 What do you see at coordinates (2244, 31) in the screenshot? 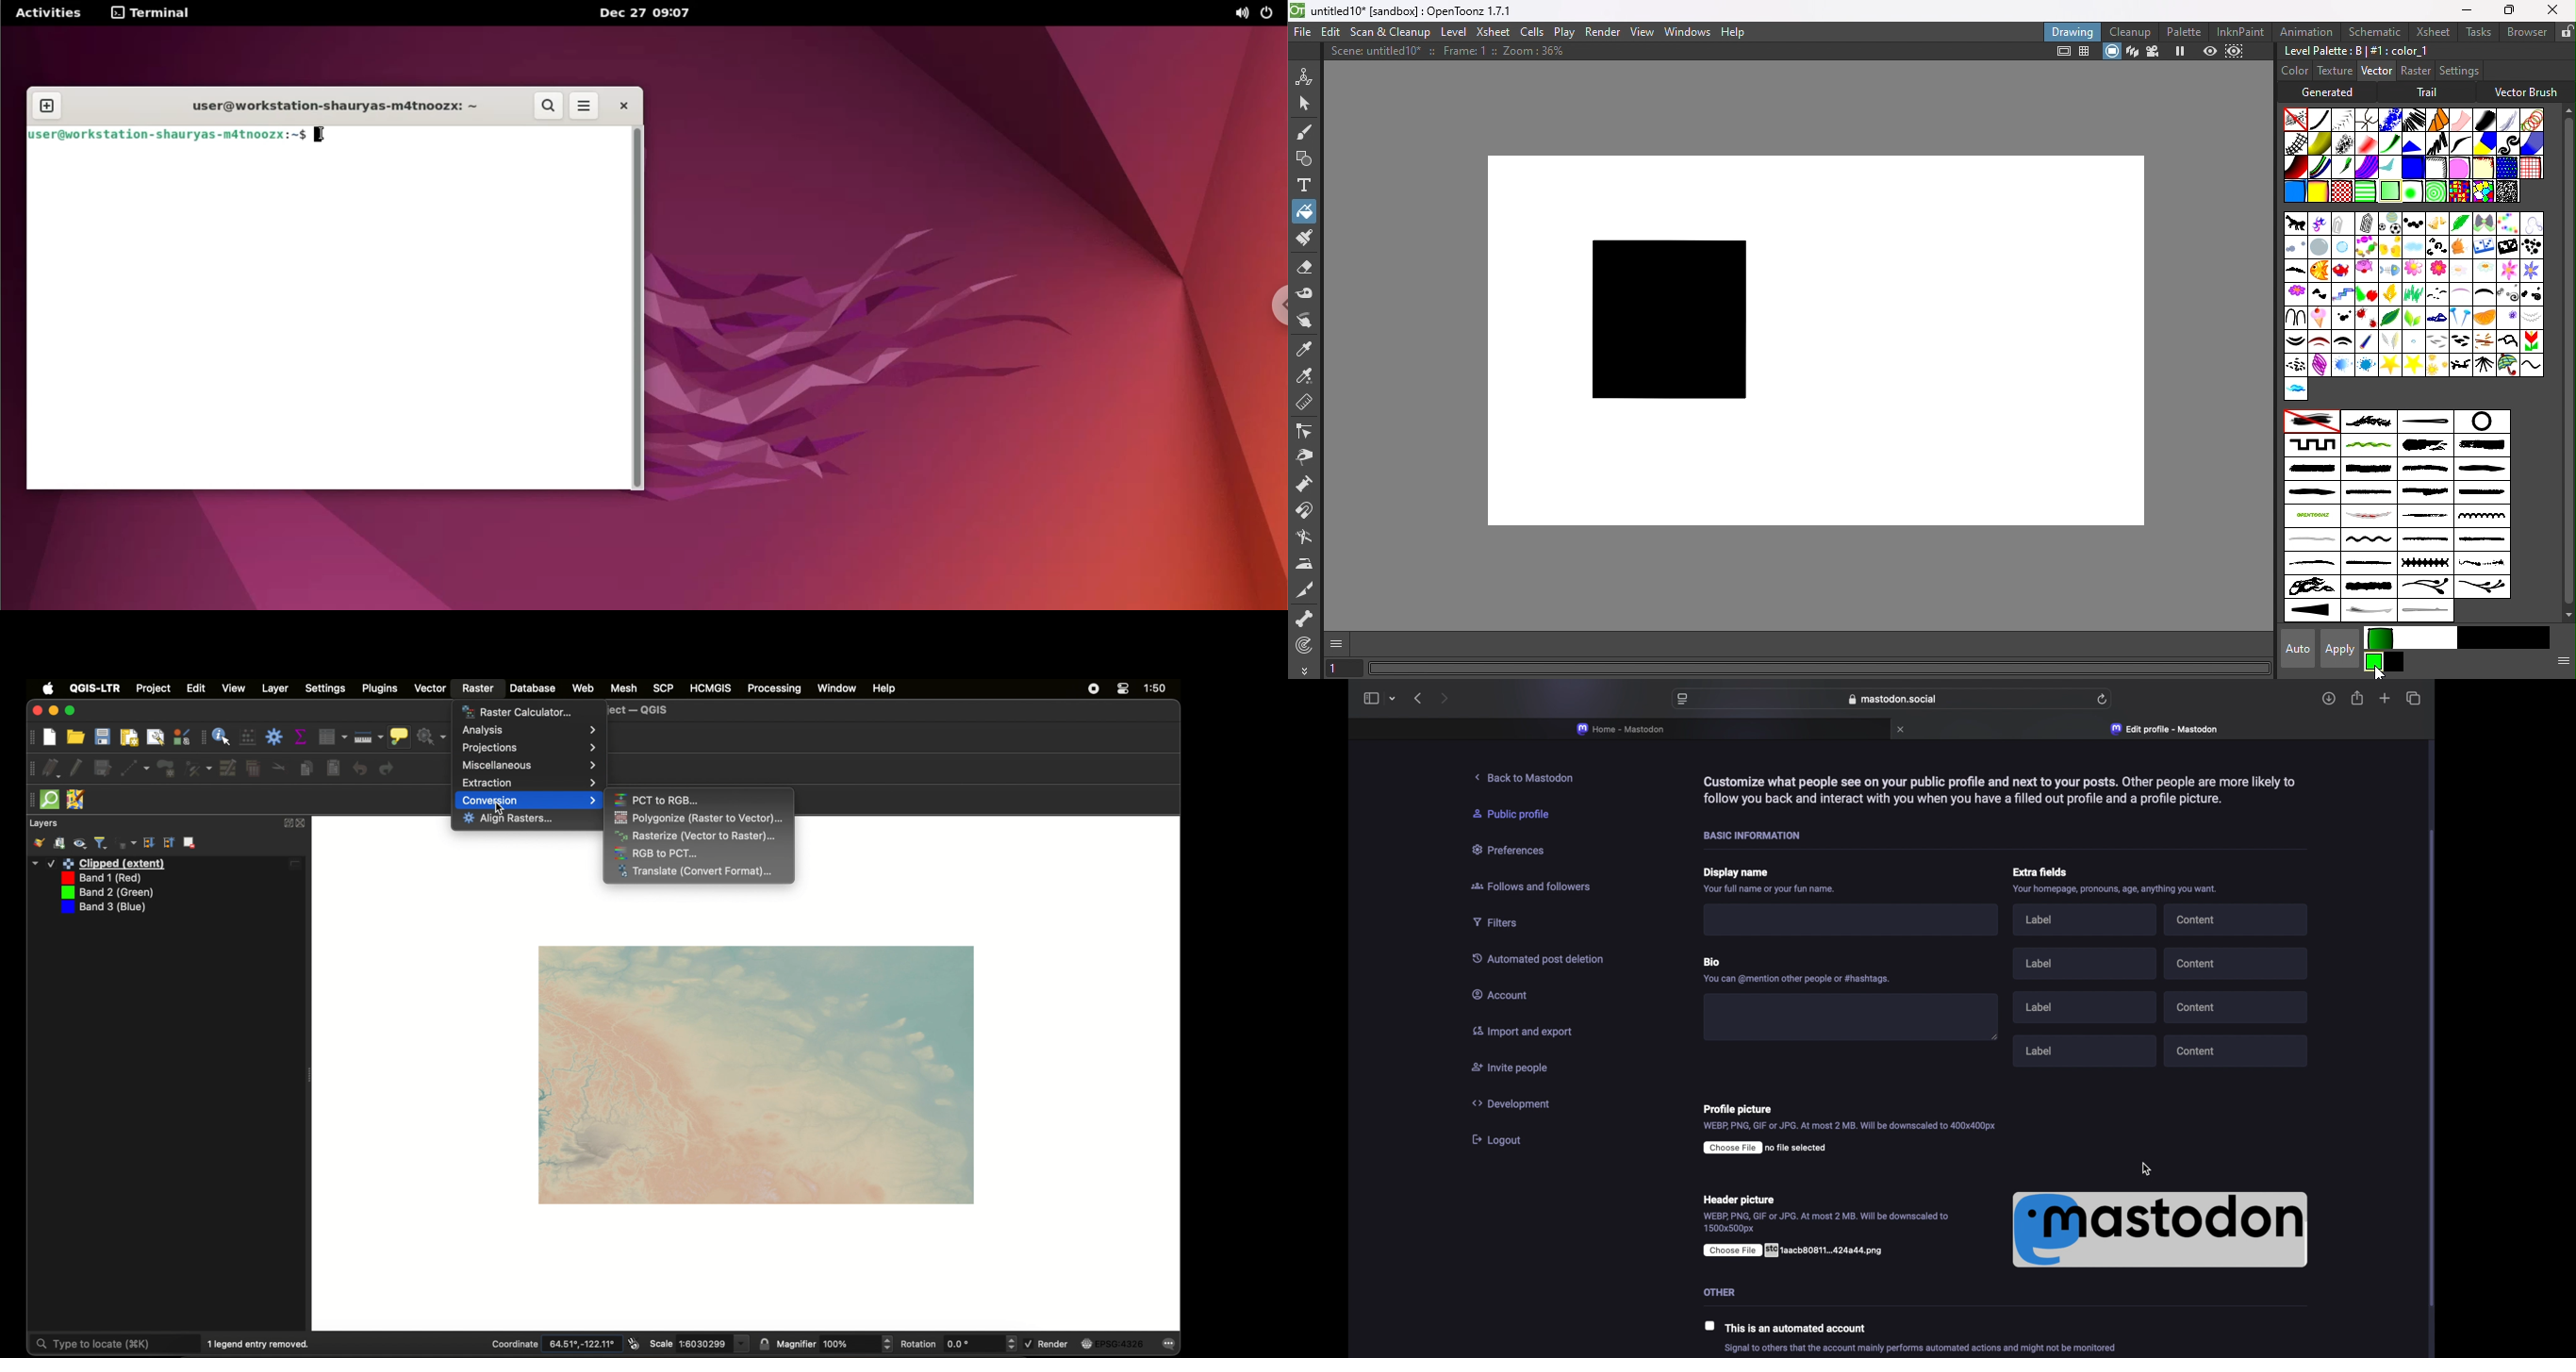
I see `InknPaint` at bounding box center [2244, 31].